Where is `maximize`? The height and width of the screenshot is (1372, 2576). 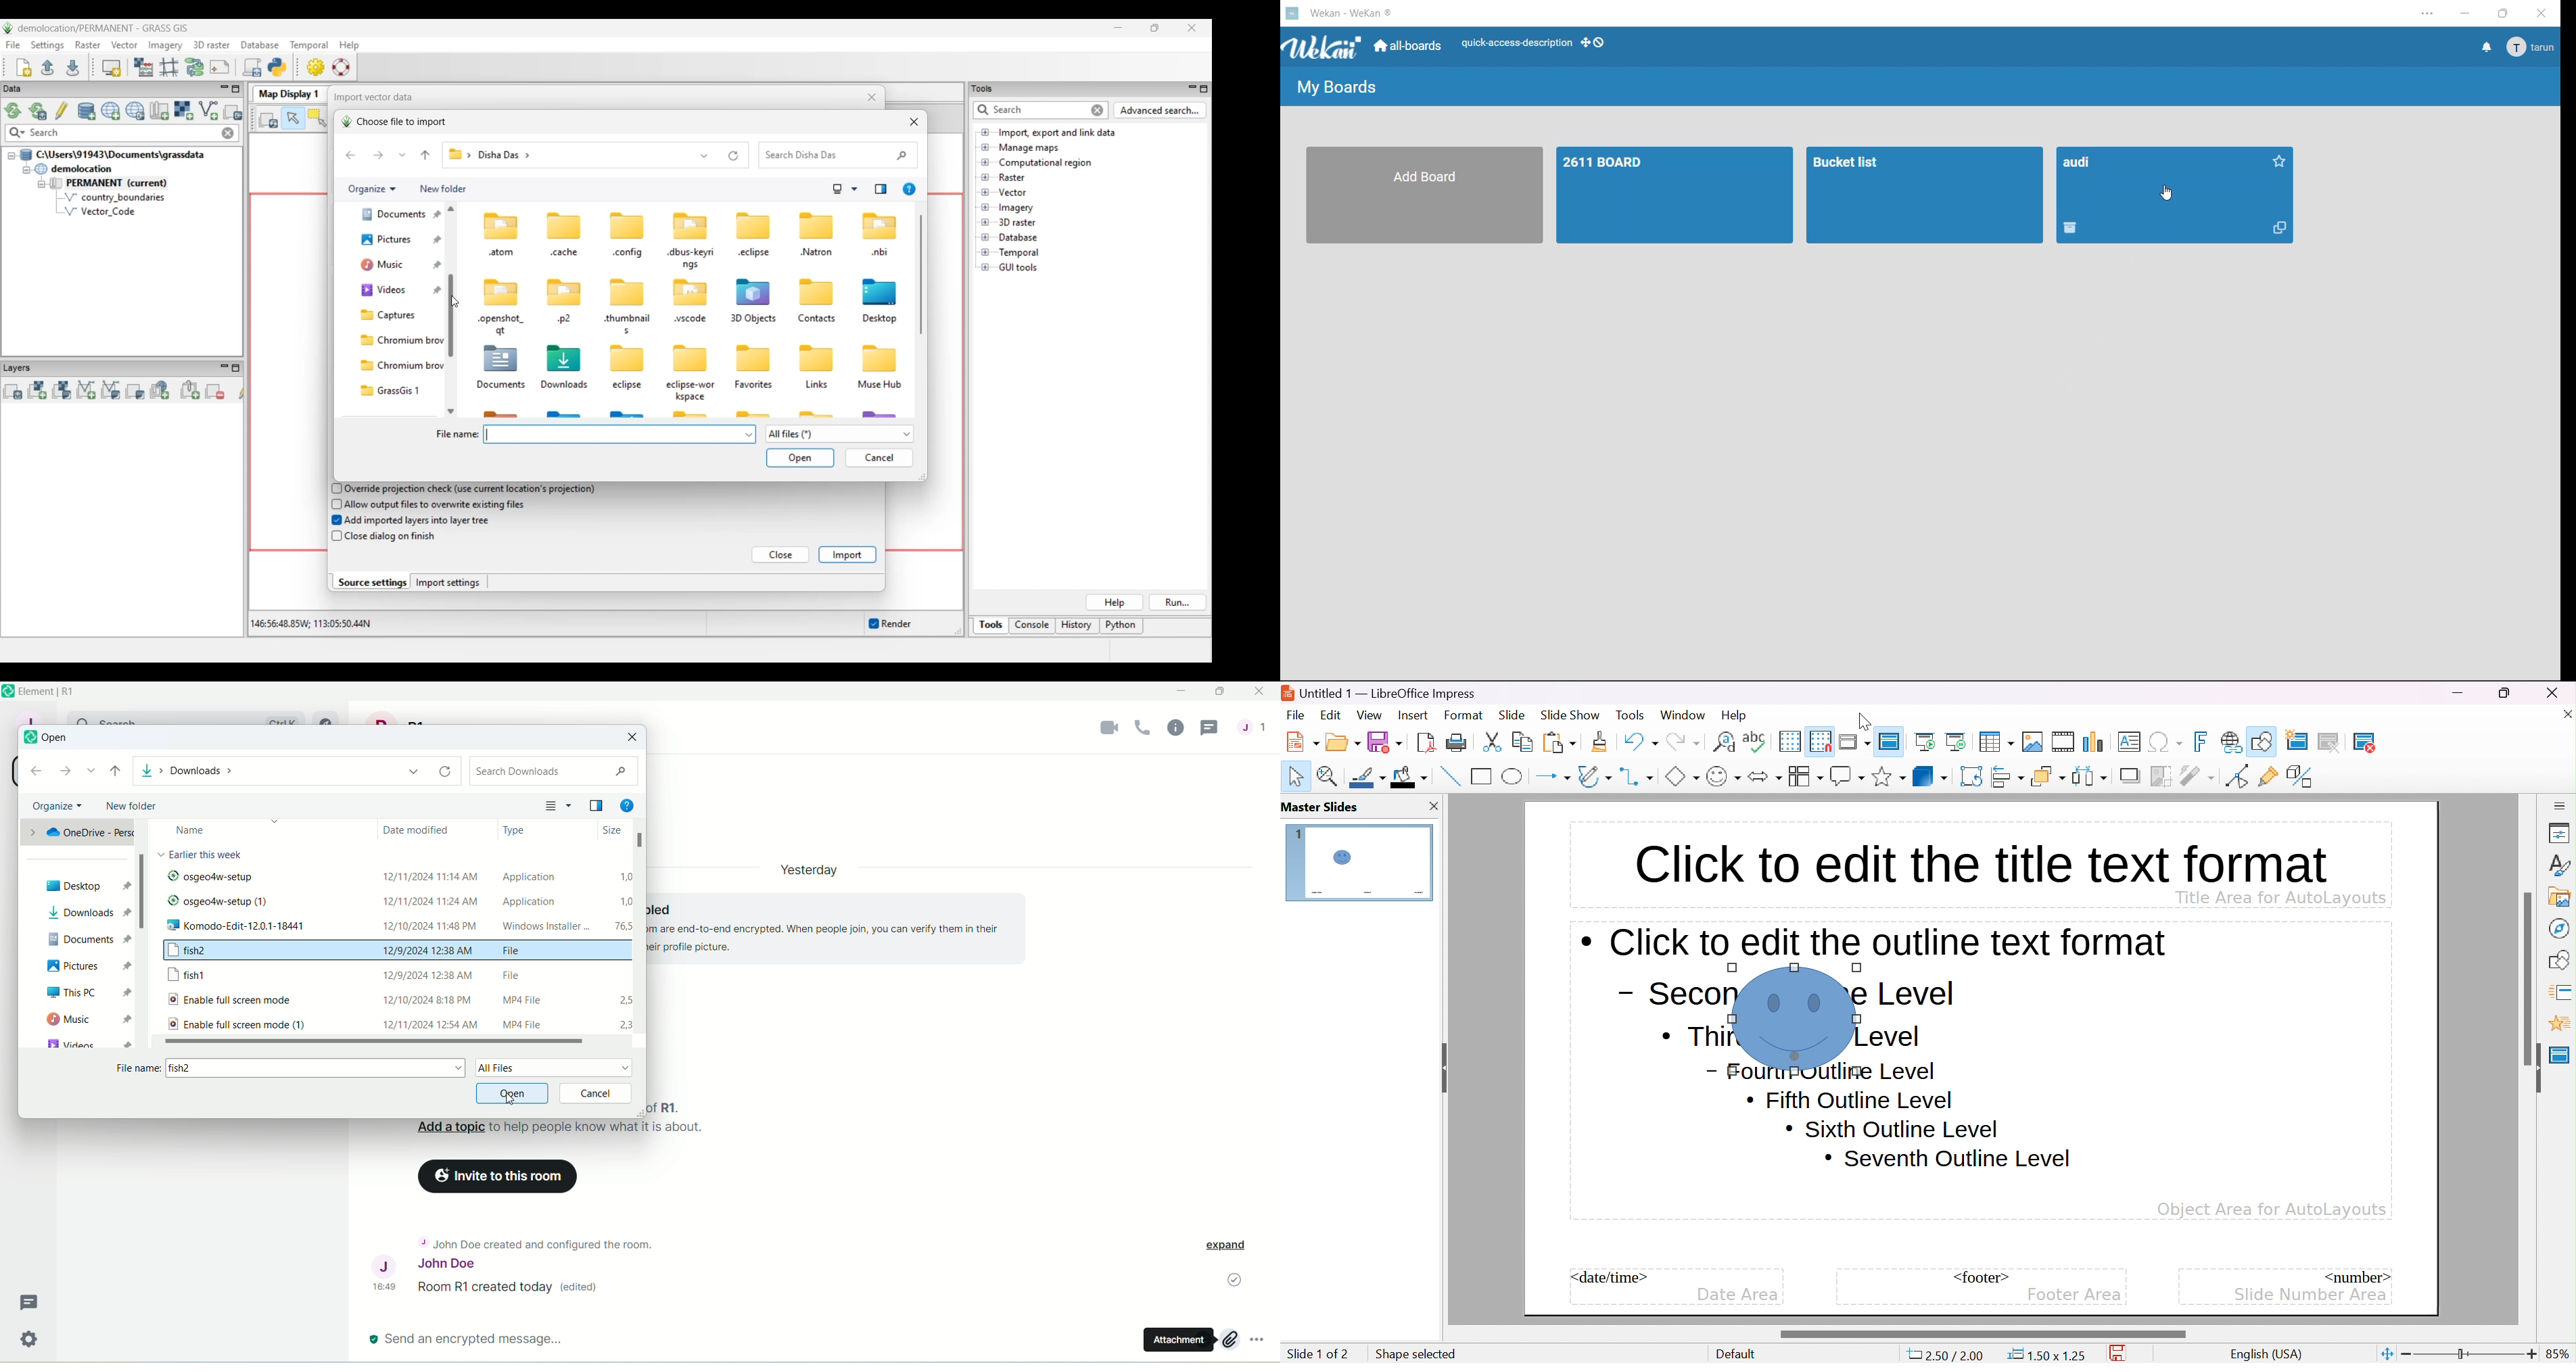
maximize is located at coordinates (2505, 13).